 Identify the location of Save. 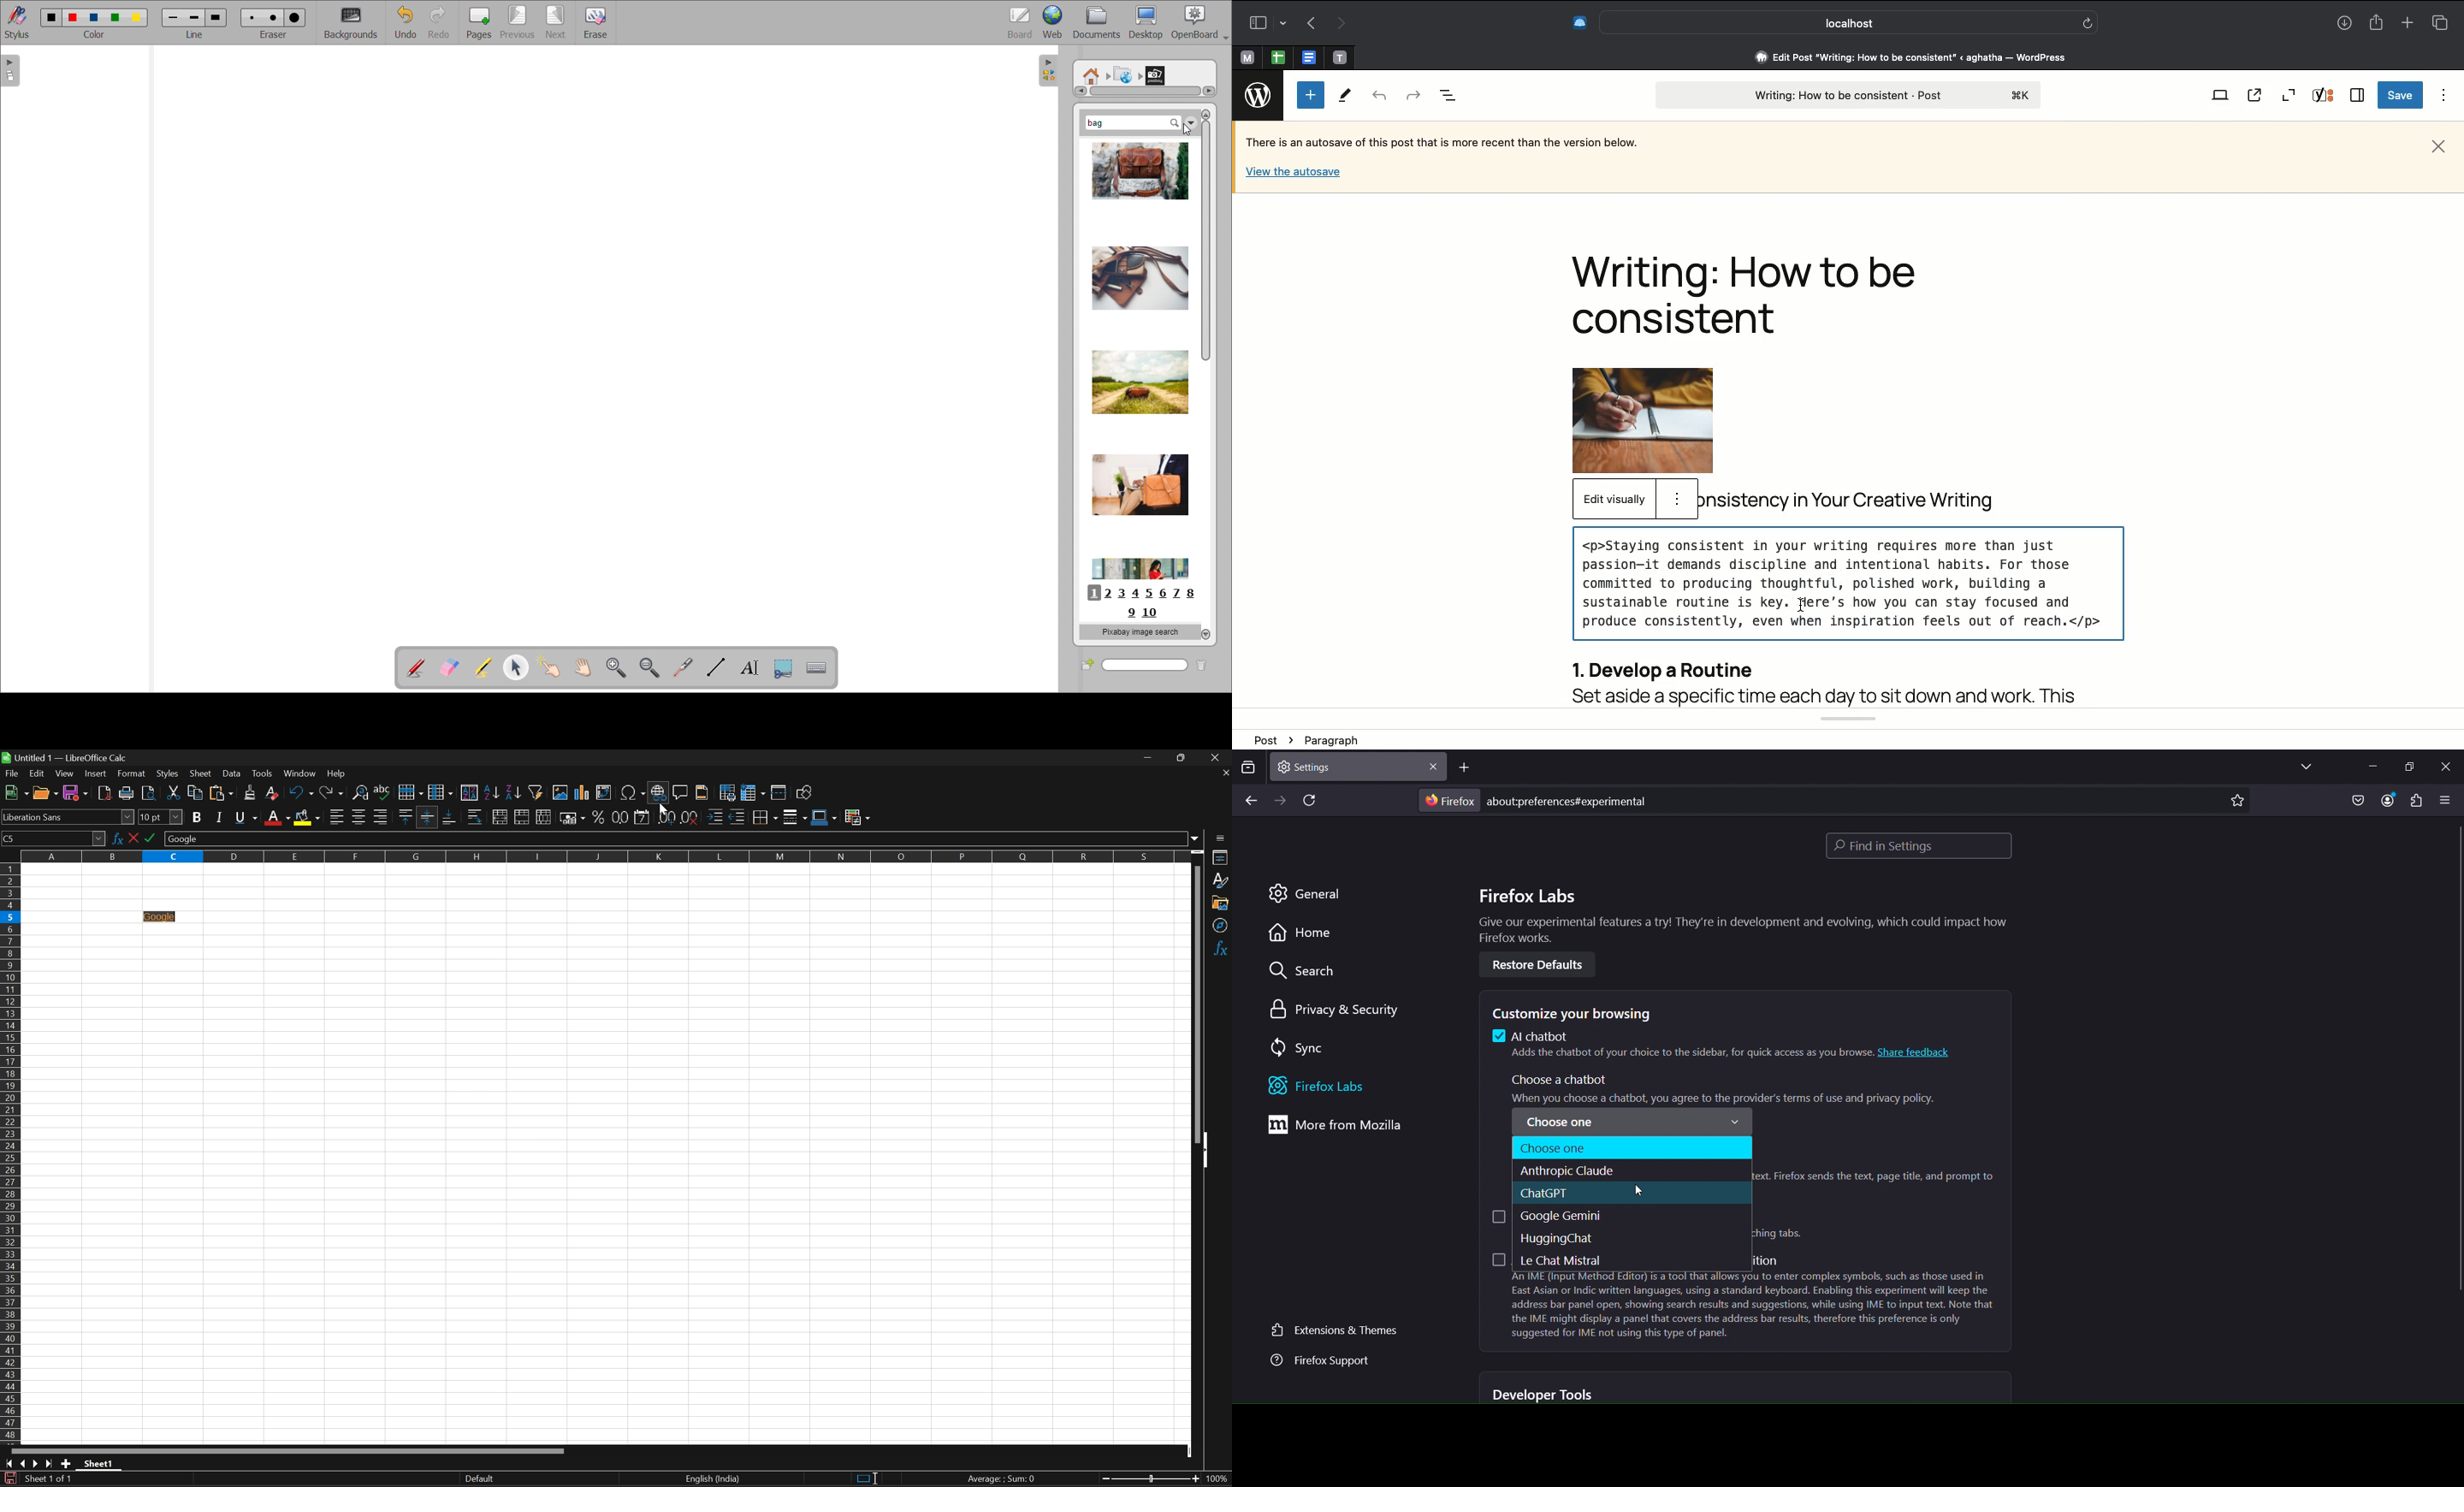
(2398, 96).